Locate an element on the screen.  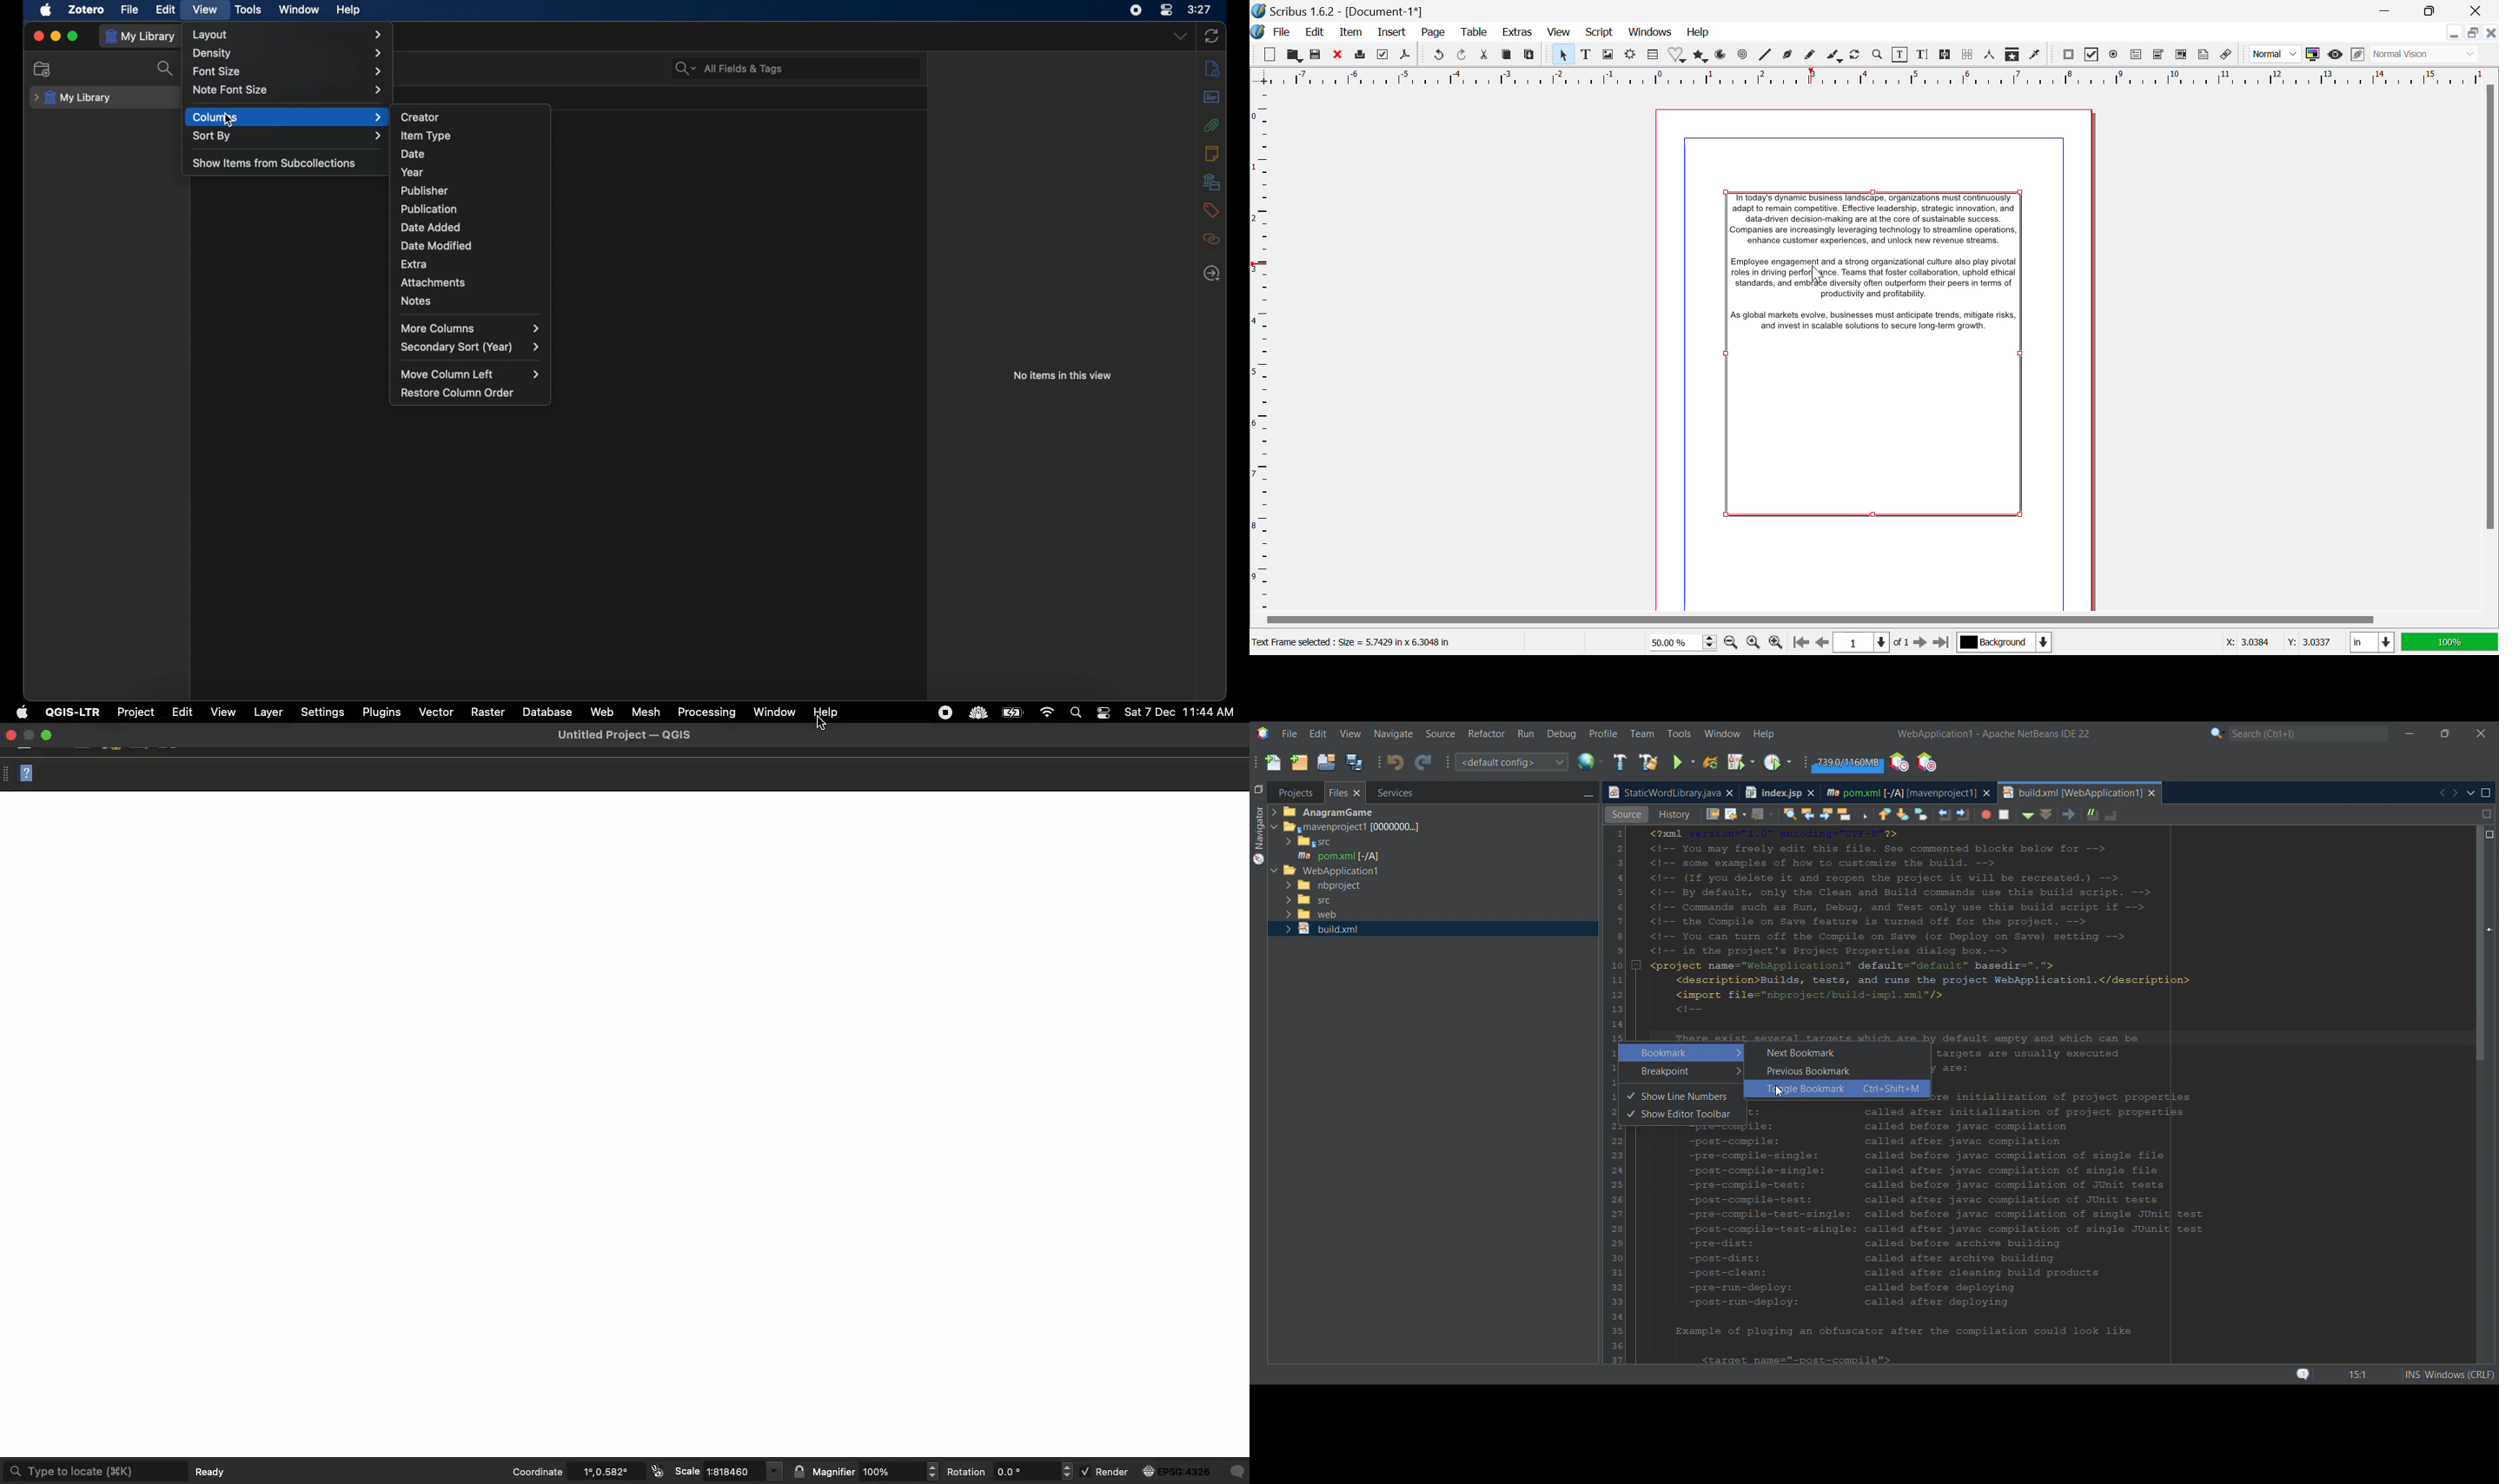
Scroll Bar is located at coordinates (1881, 619).